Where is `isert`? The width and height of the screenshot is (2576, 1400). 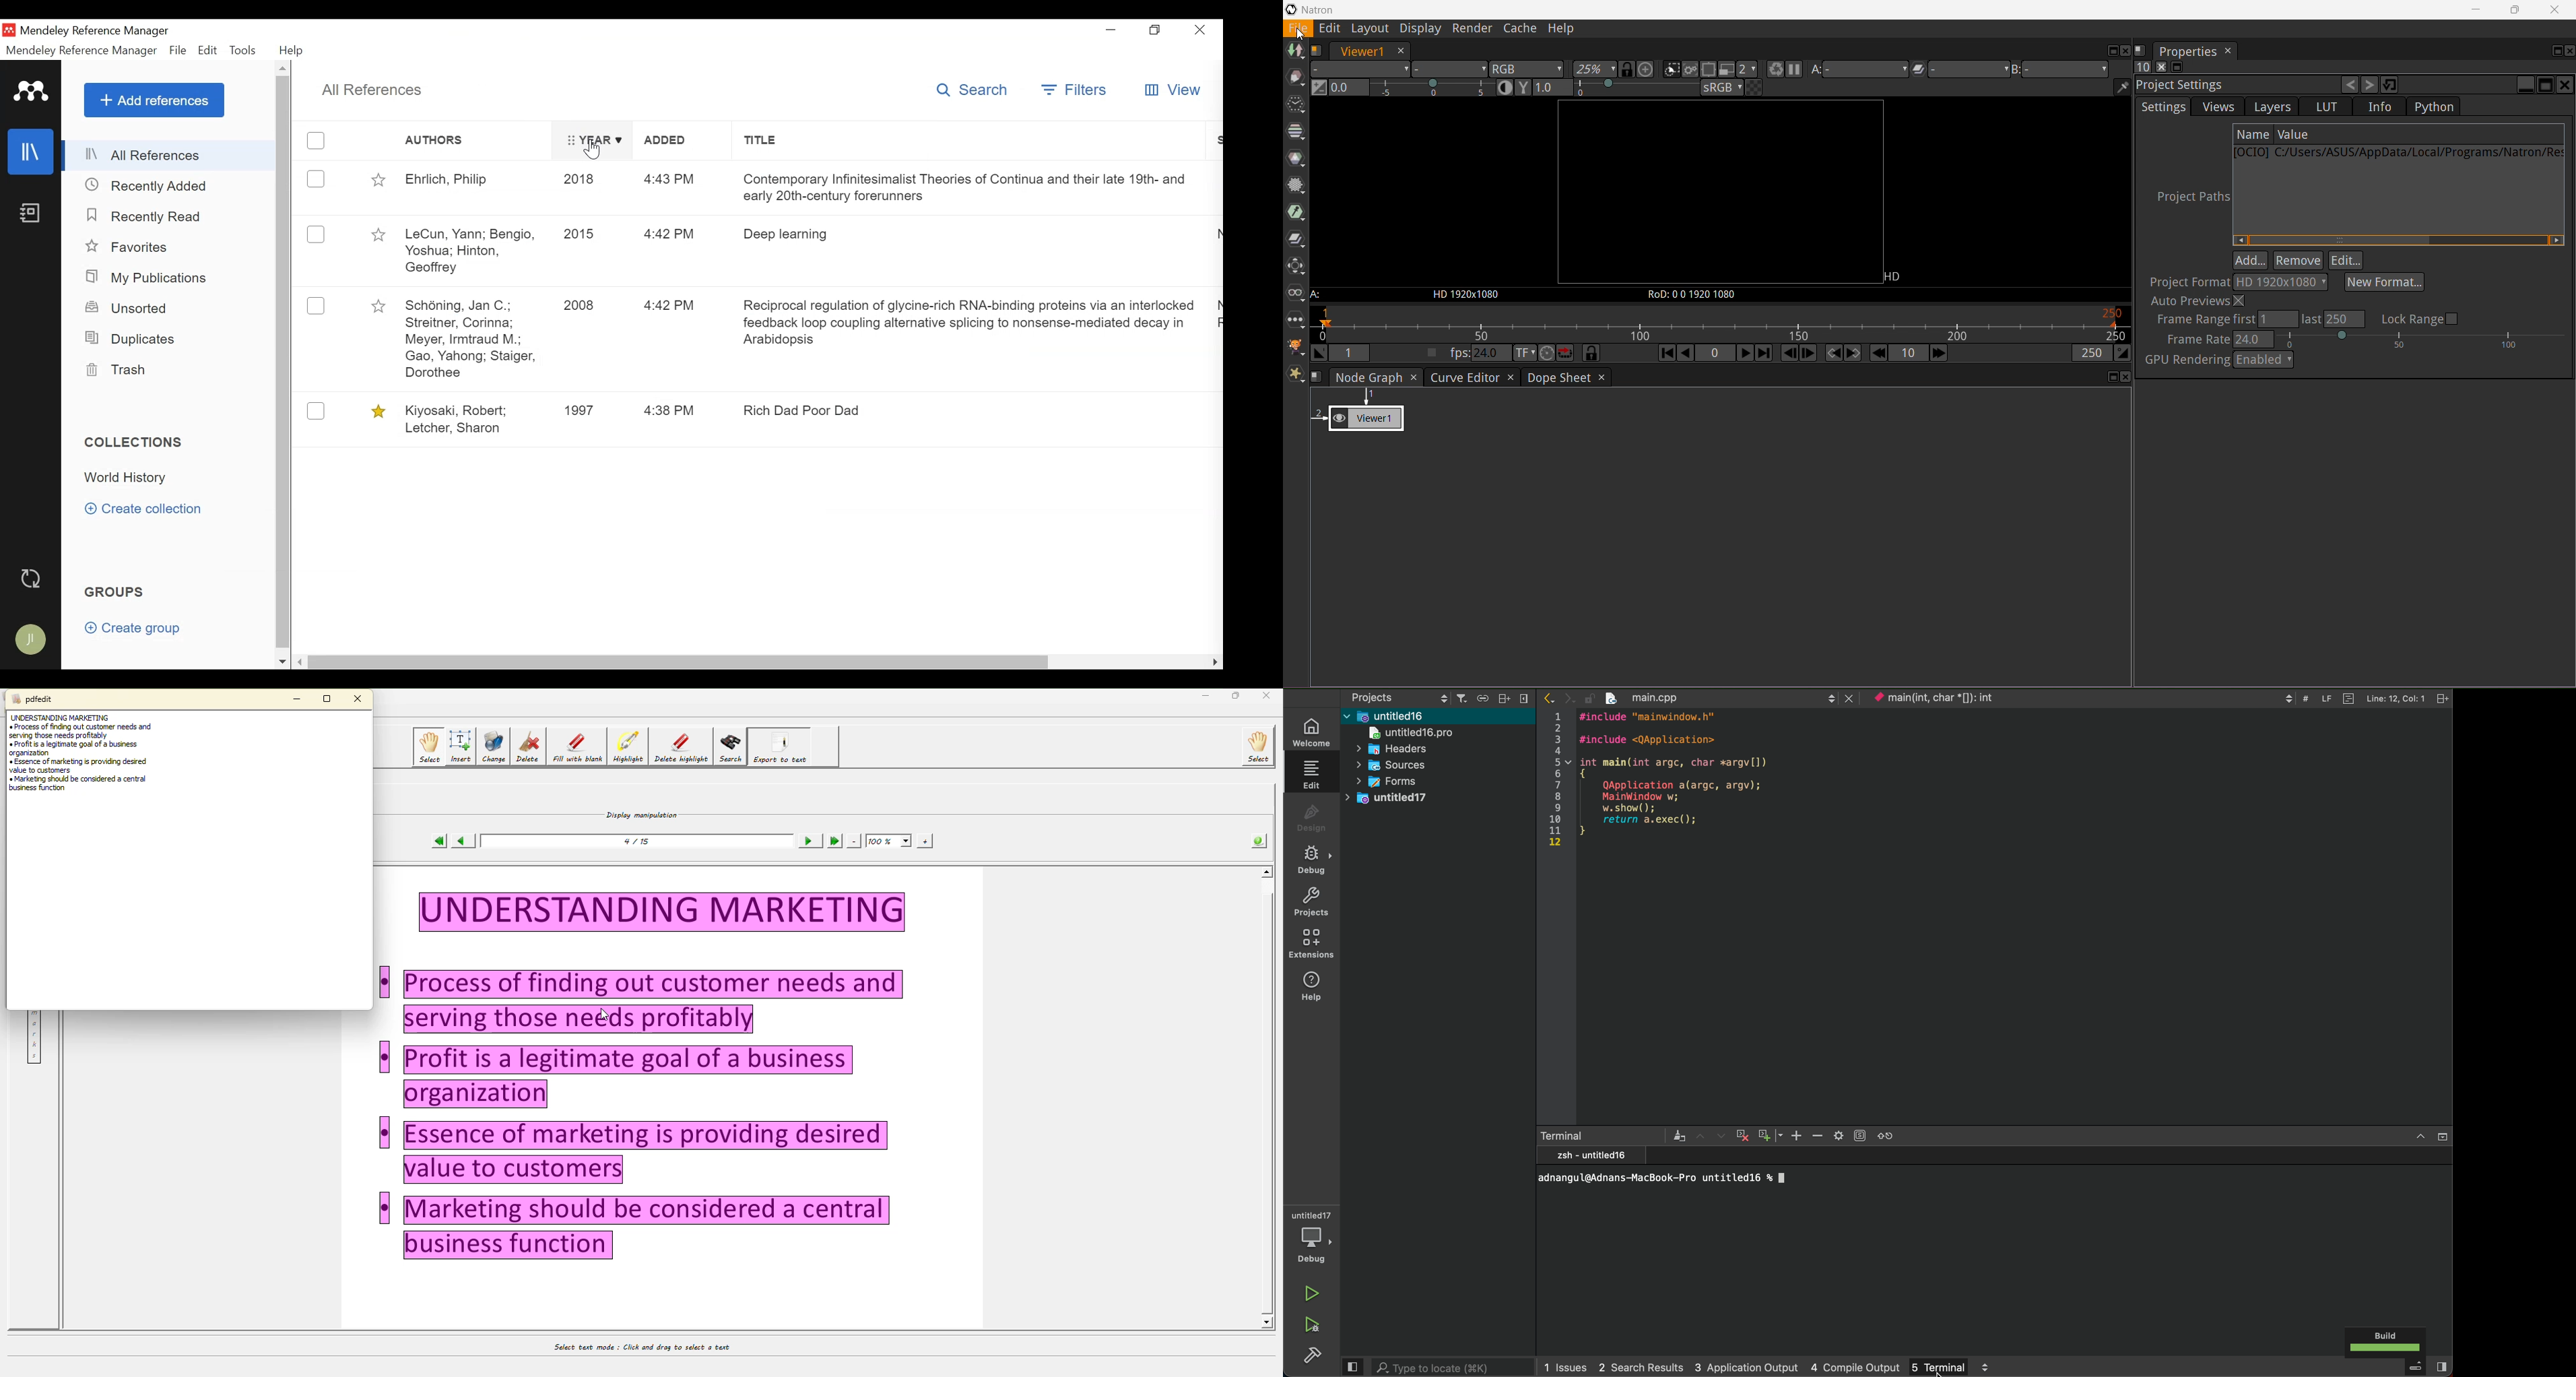
isert is located at coordinates (460, 745).